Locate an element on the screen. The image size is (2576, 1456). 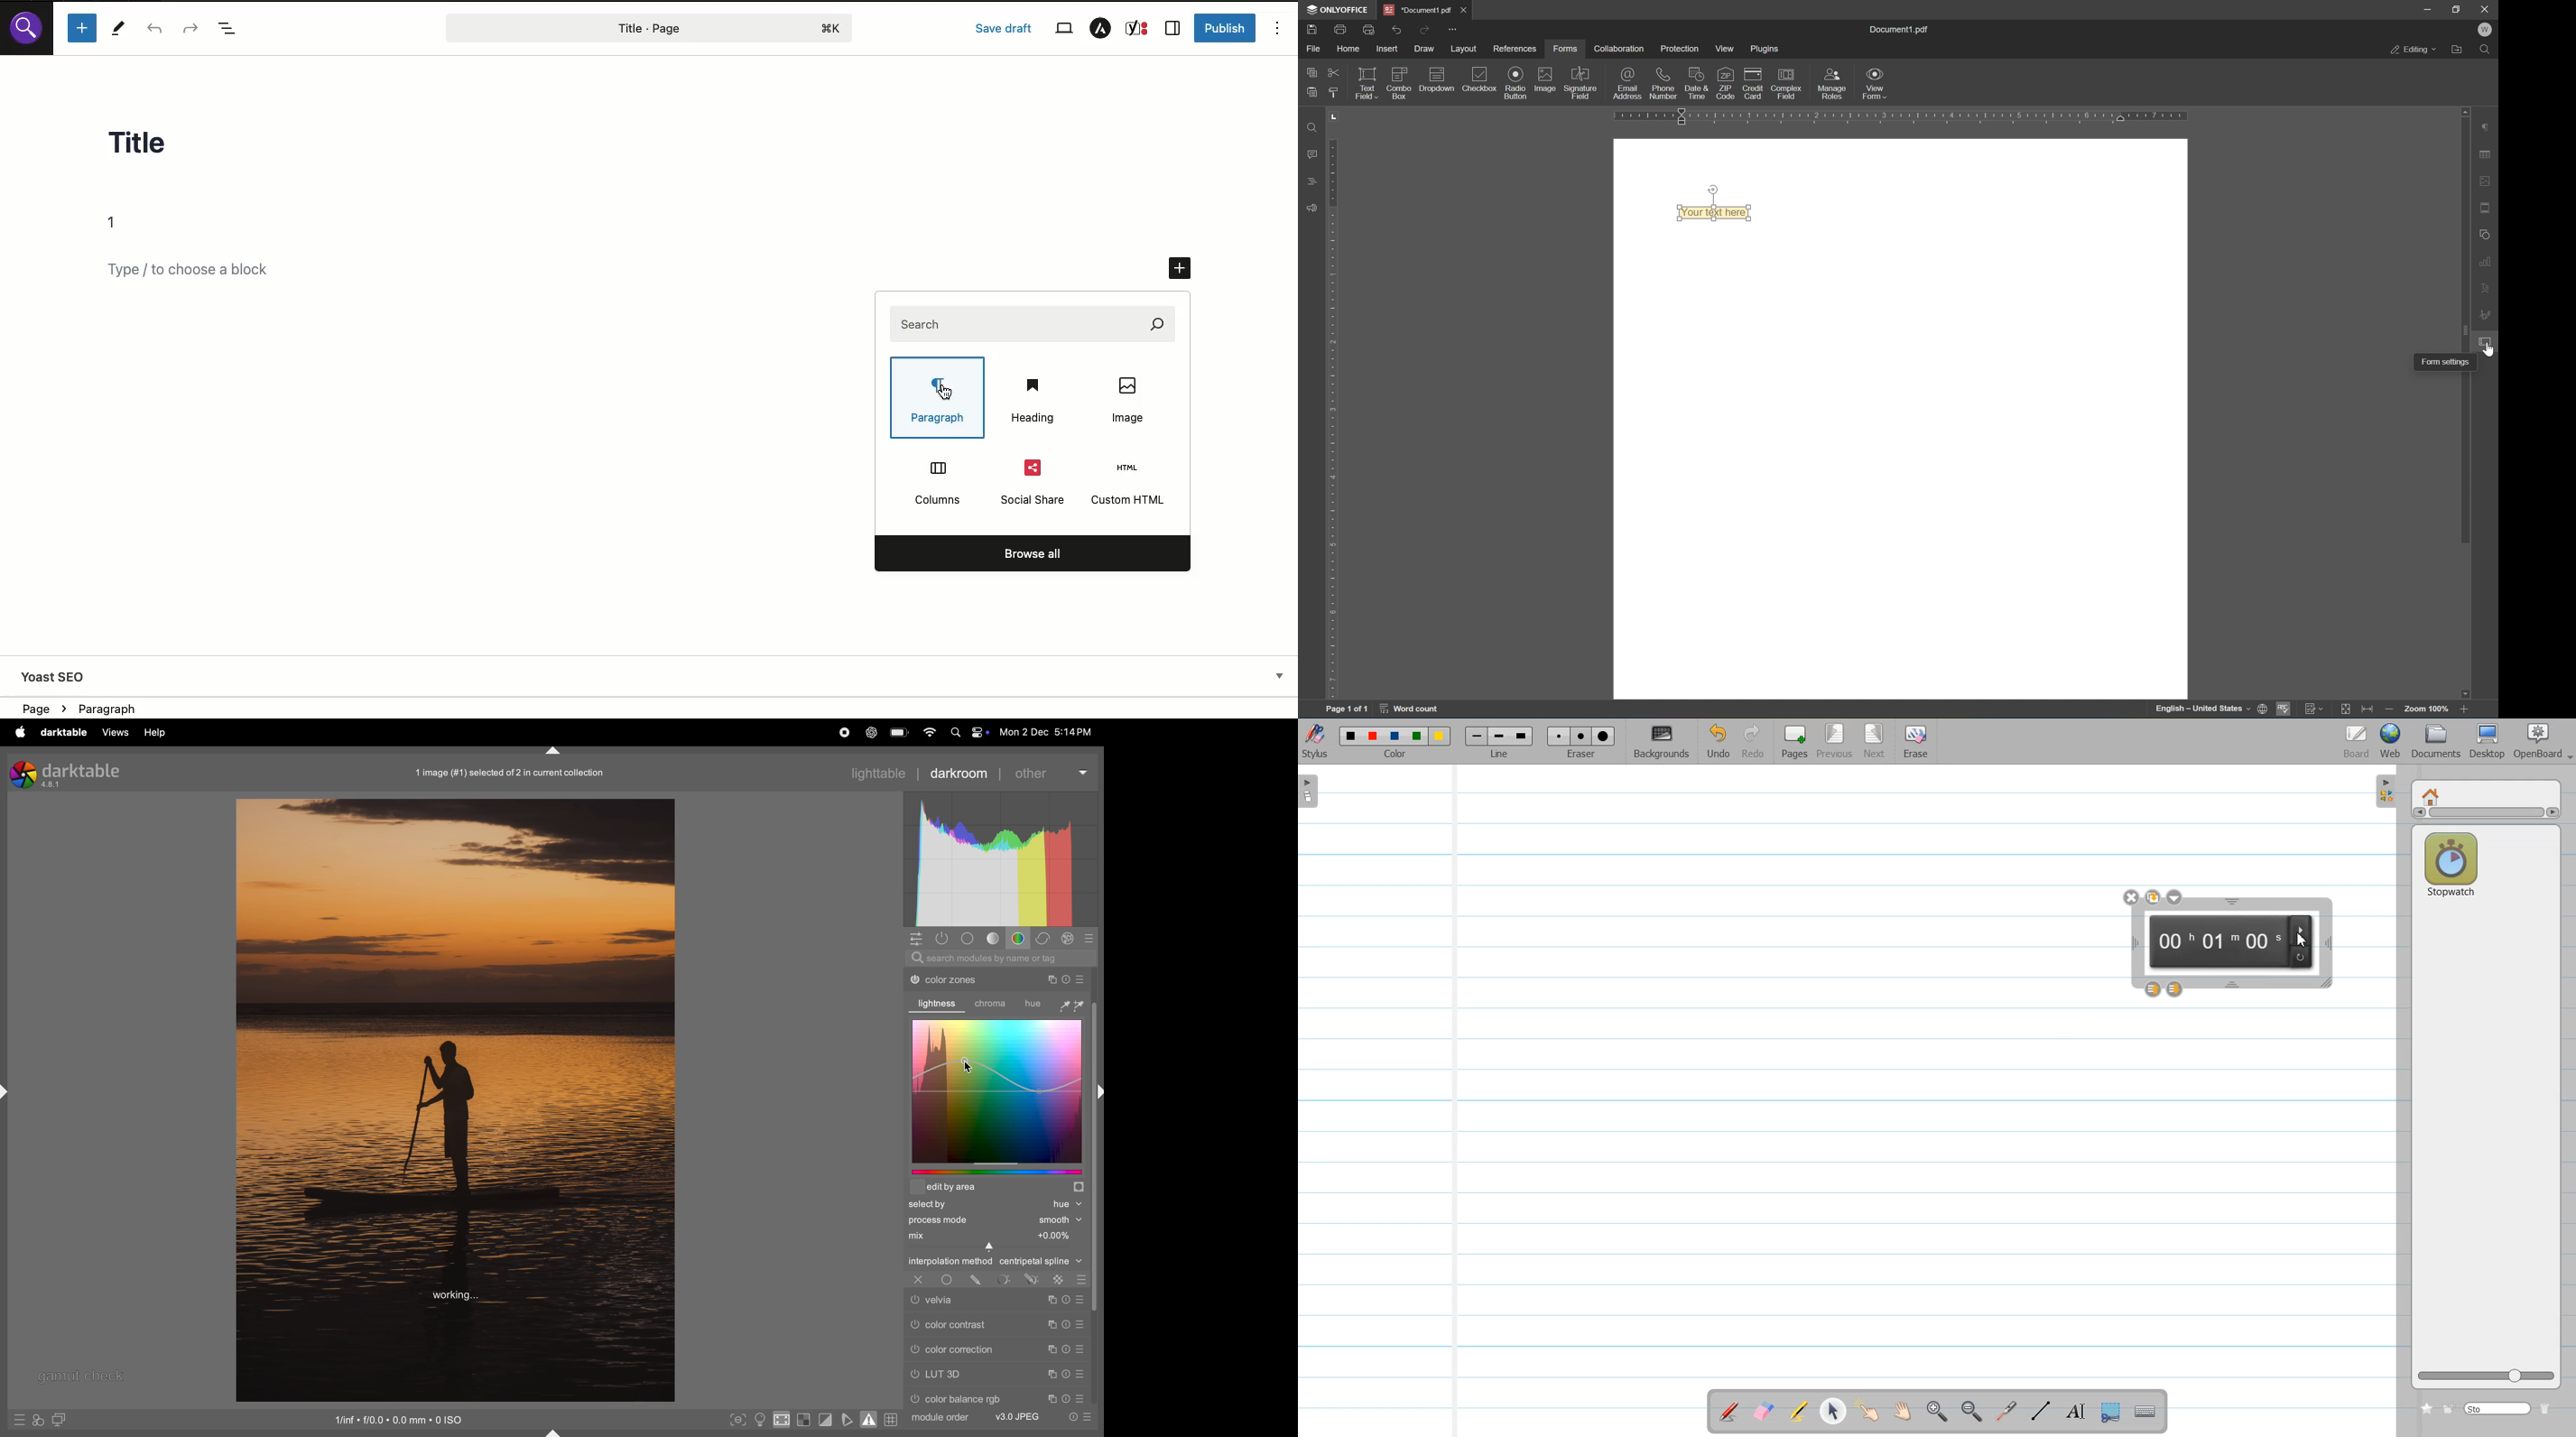
 is located at coordinates (918, 937).